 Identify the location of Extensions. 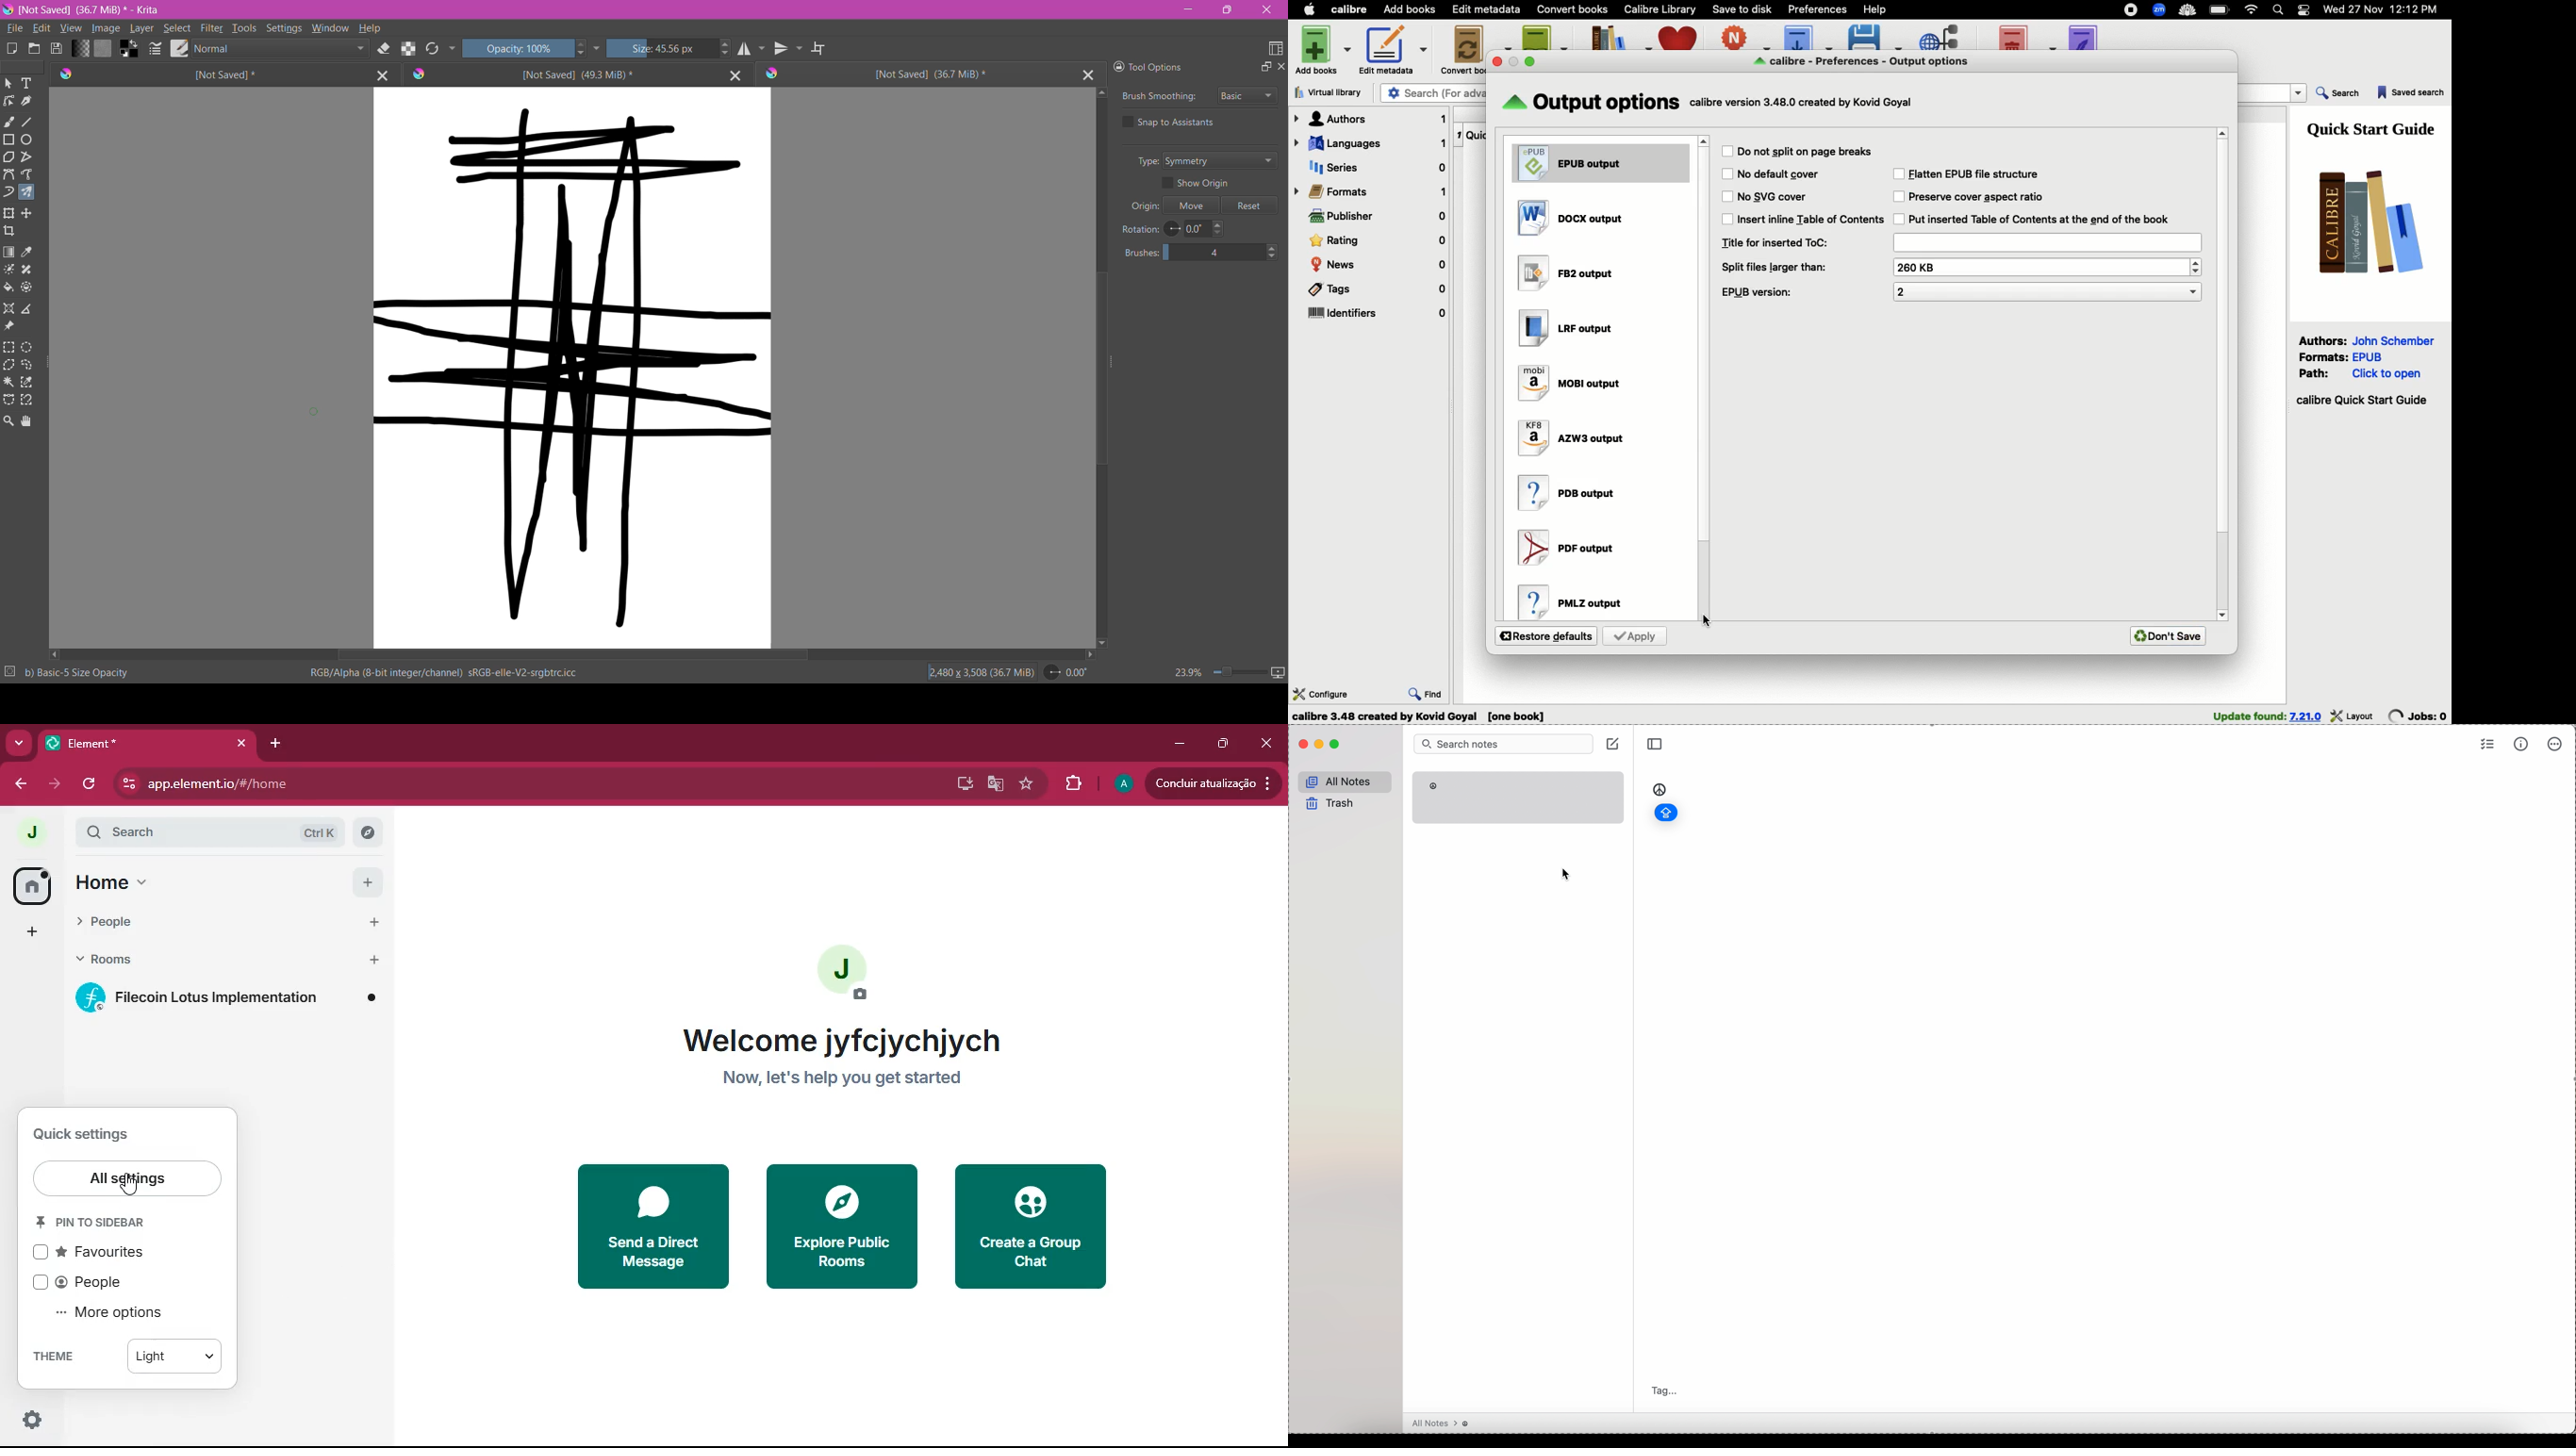
(2161, 11).